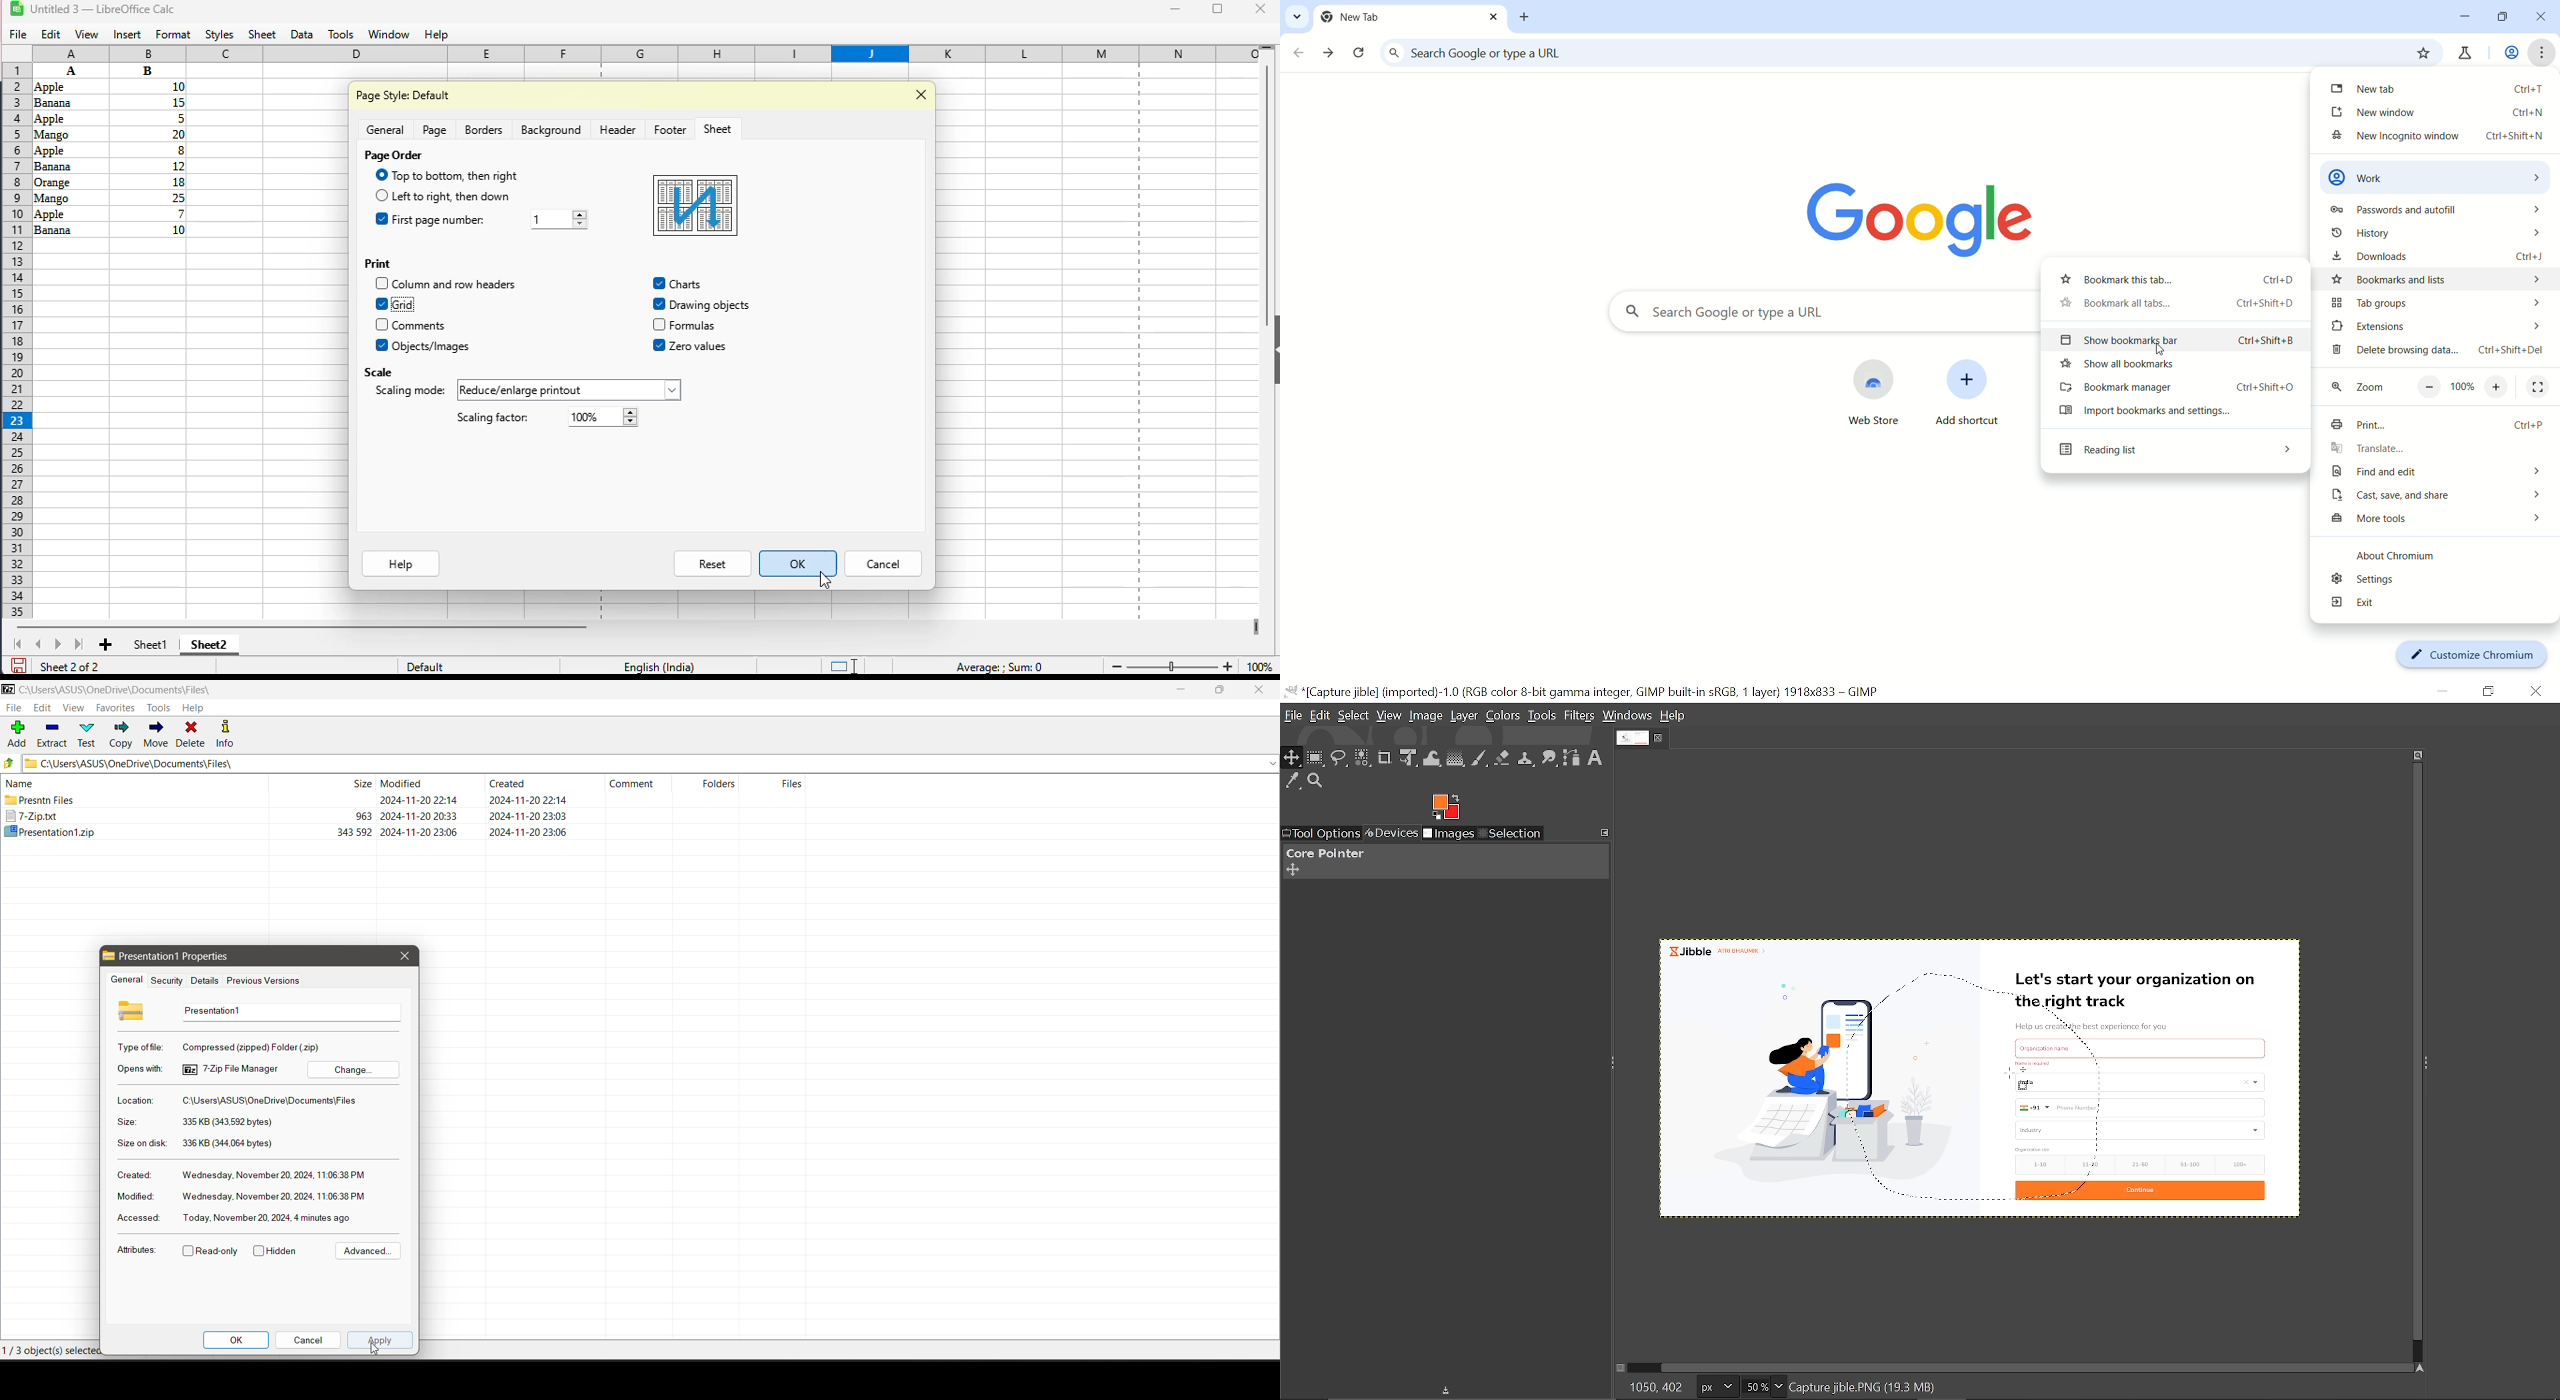  I want to click on left to right, then down, so click(452, 196).